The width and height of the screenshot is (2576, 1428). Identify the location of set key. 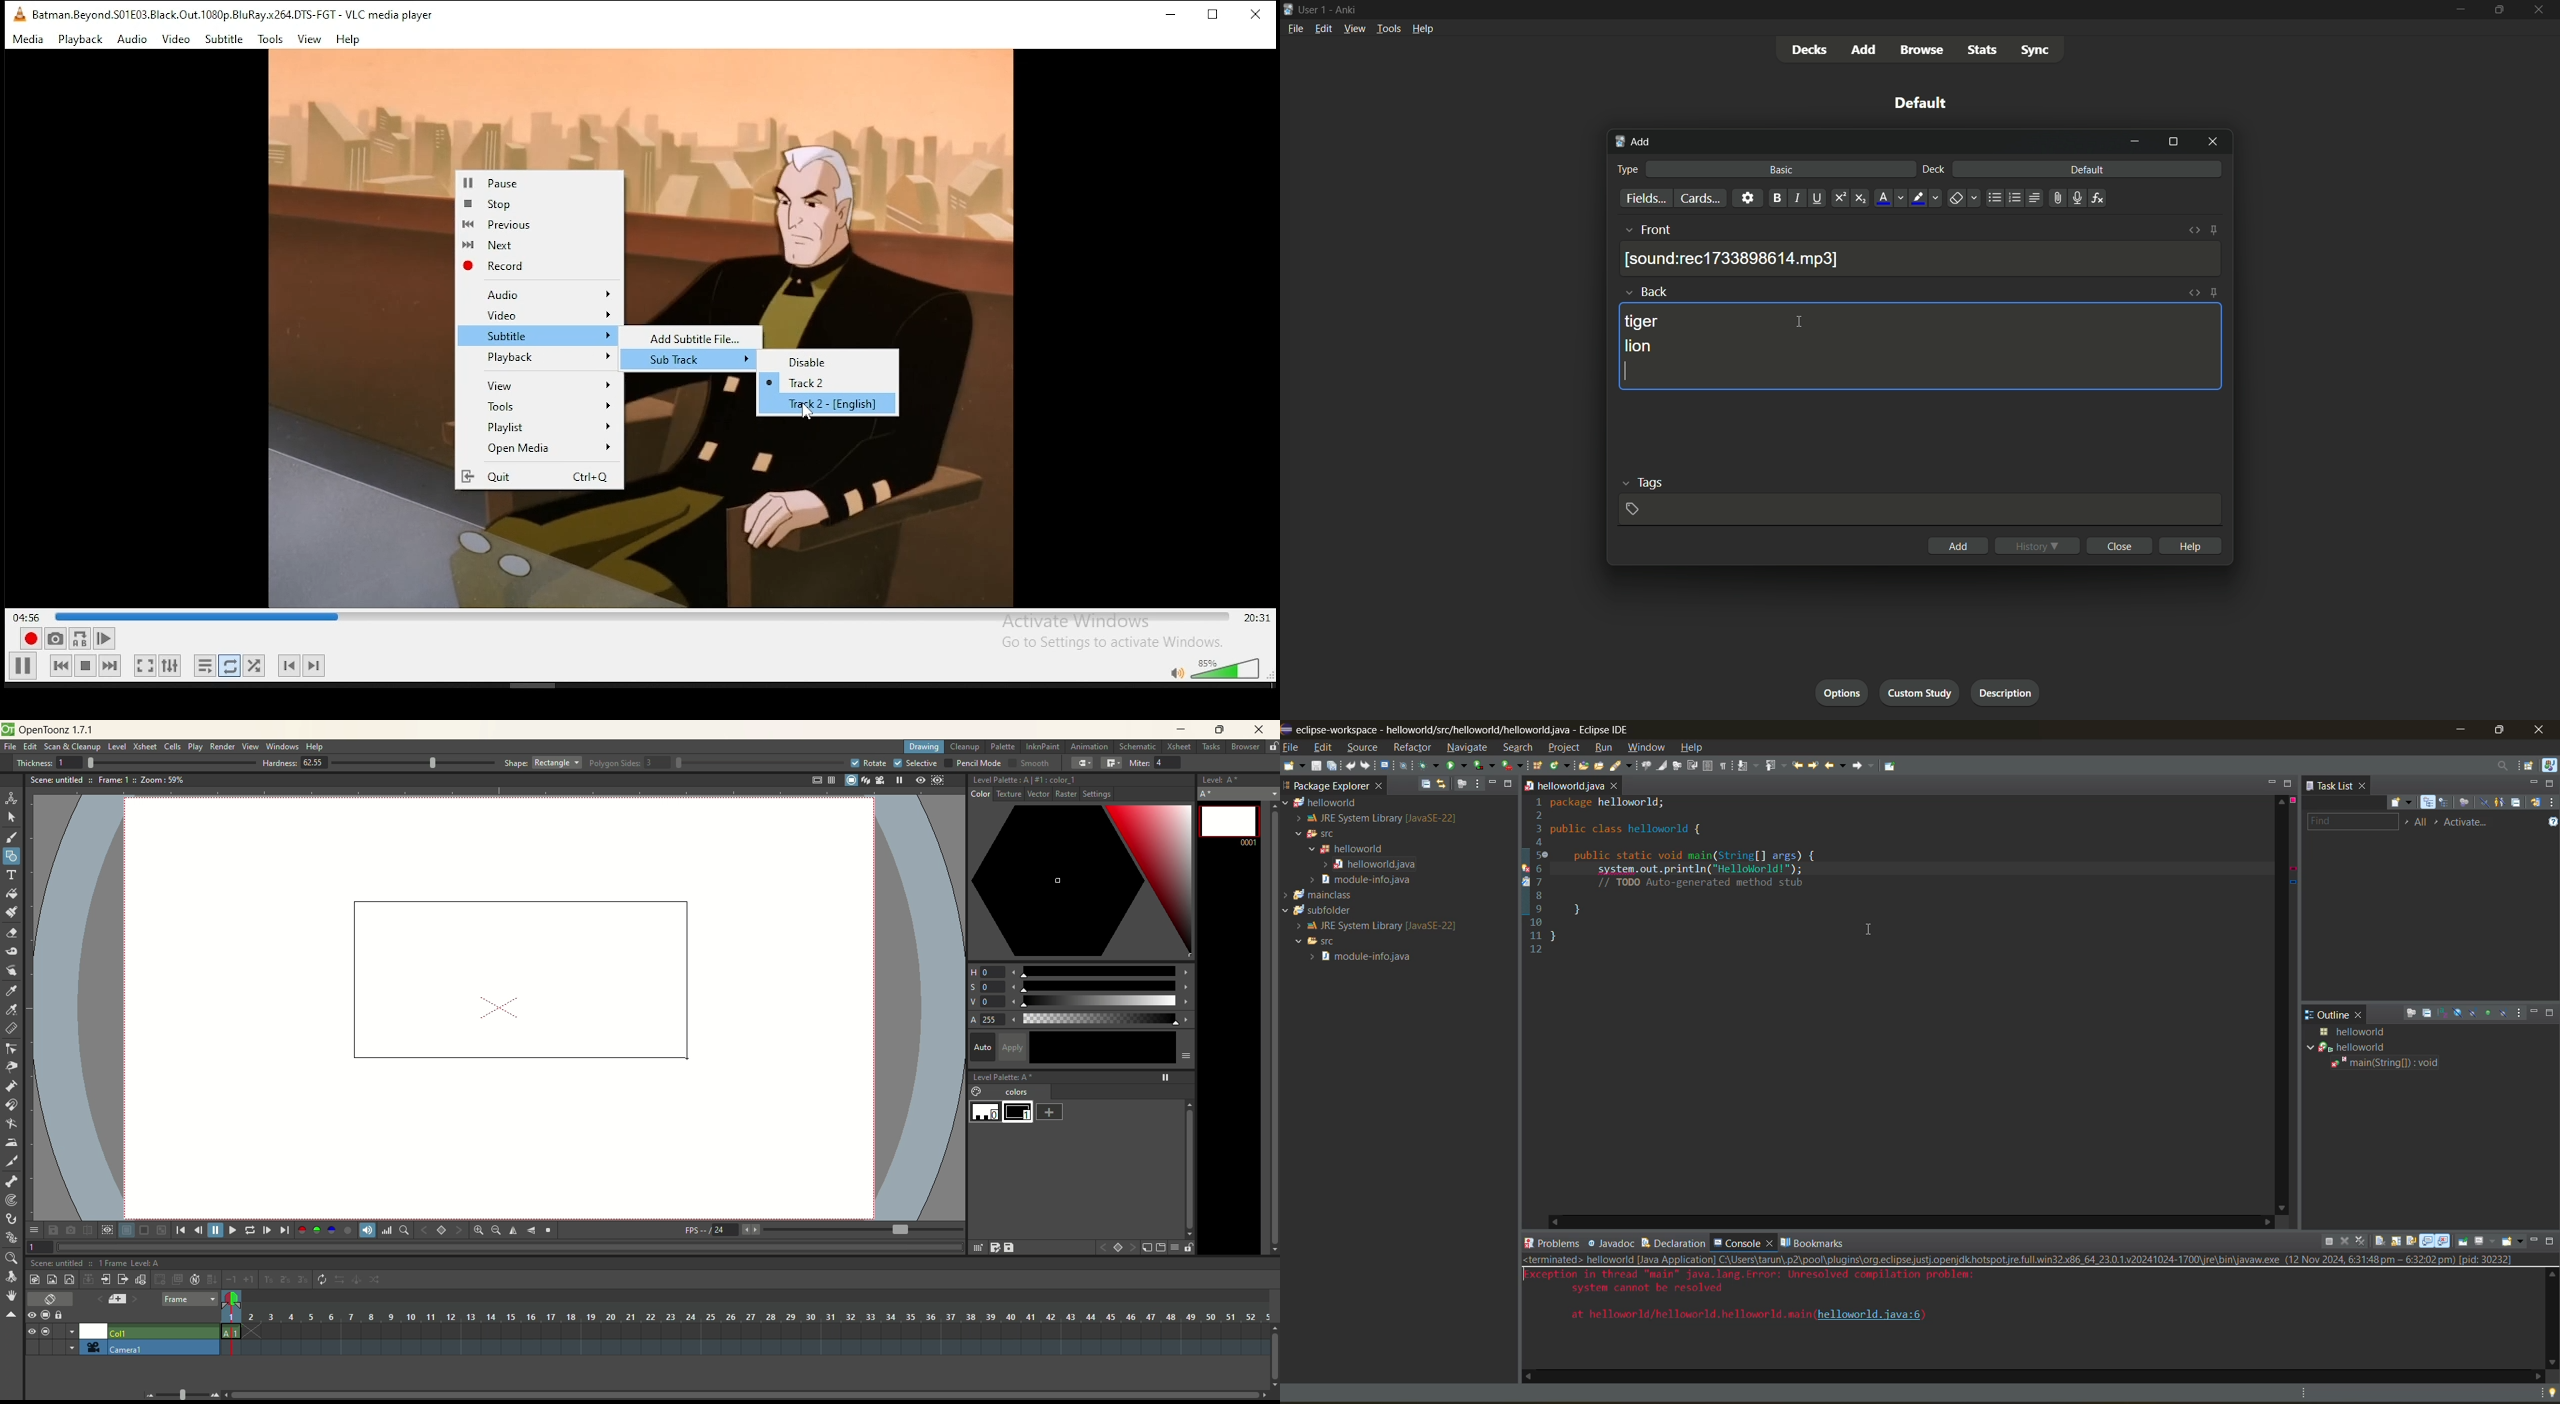
(441, 1229).